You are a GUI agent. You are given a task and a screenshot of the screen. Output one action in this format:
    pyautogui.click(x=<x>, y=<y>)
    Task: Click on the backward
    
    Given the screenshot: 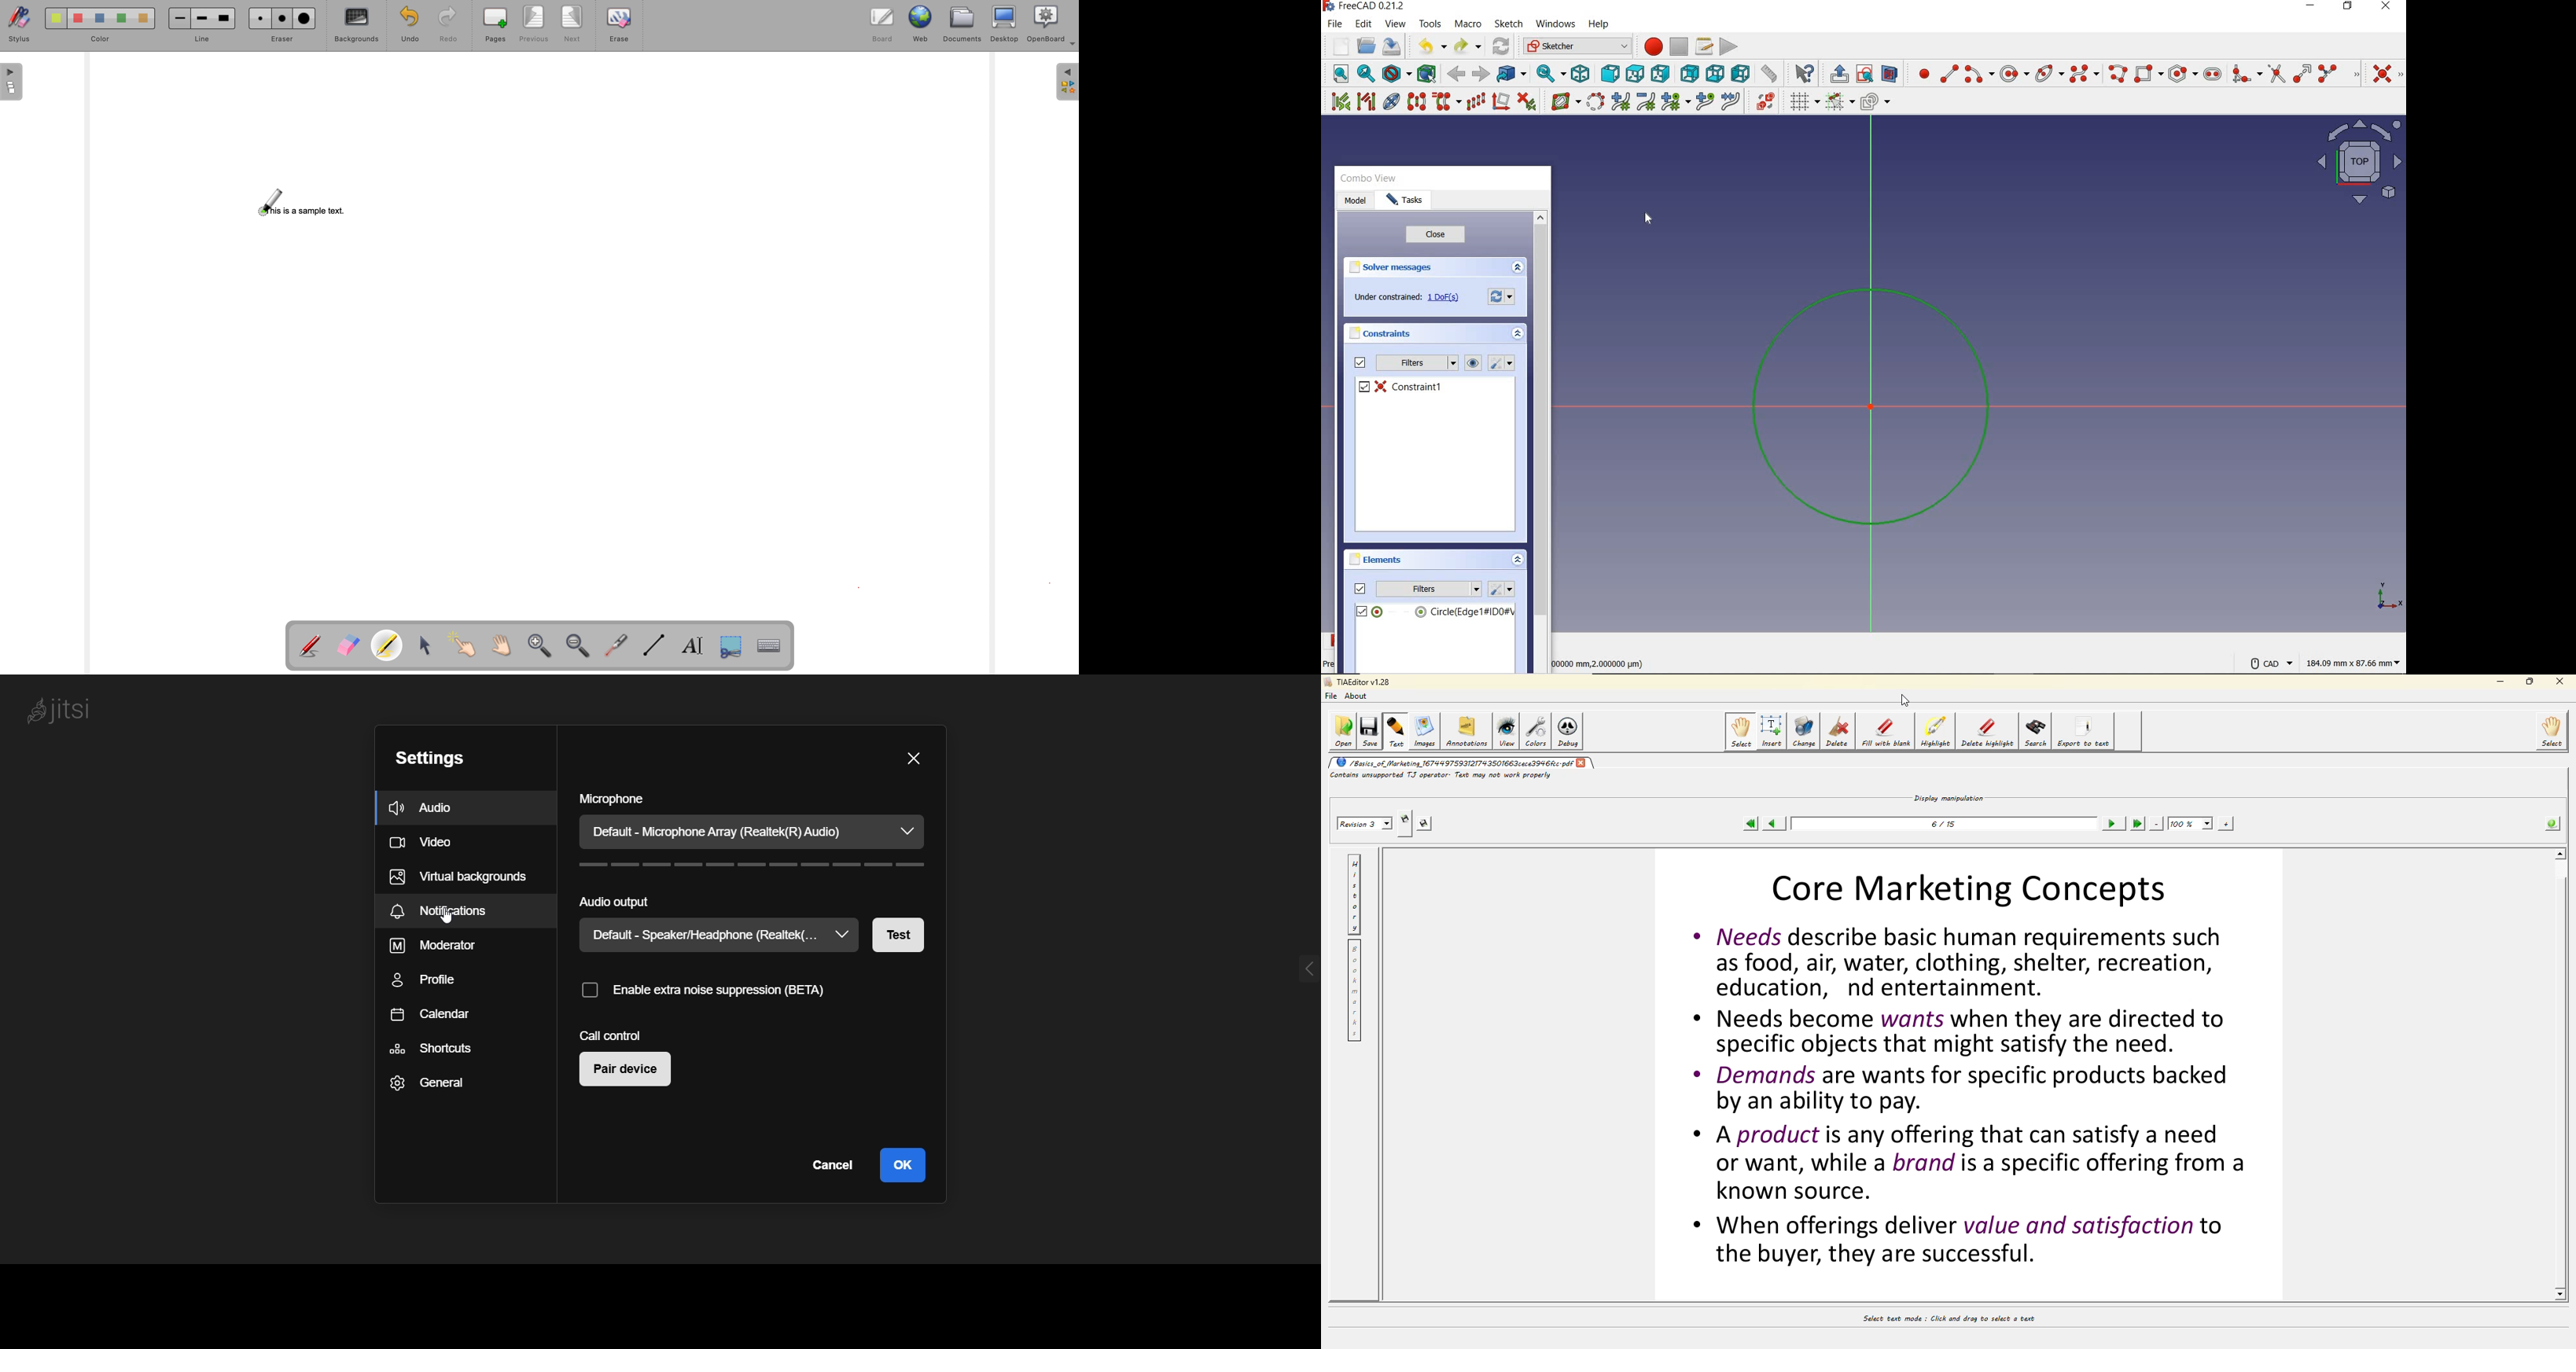 What is the action you would take?
    pyautogui.click(x=1457, y=74)
    